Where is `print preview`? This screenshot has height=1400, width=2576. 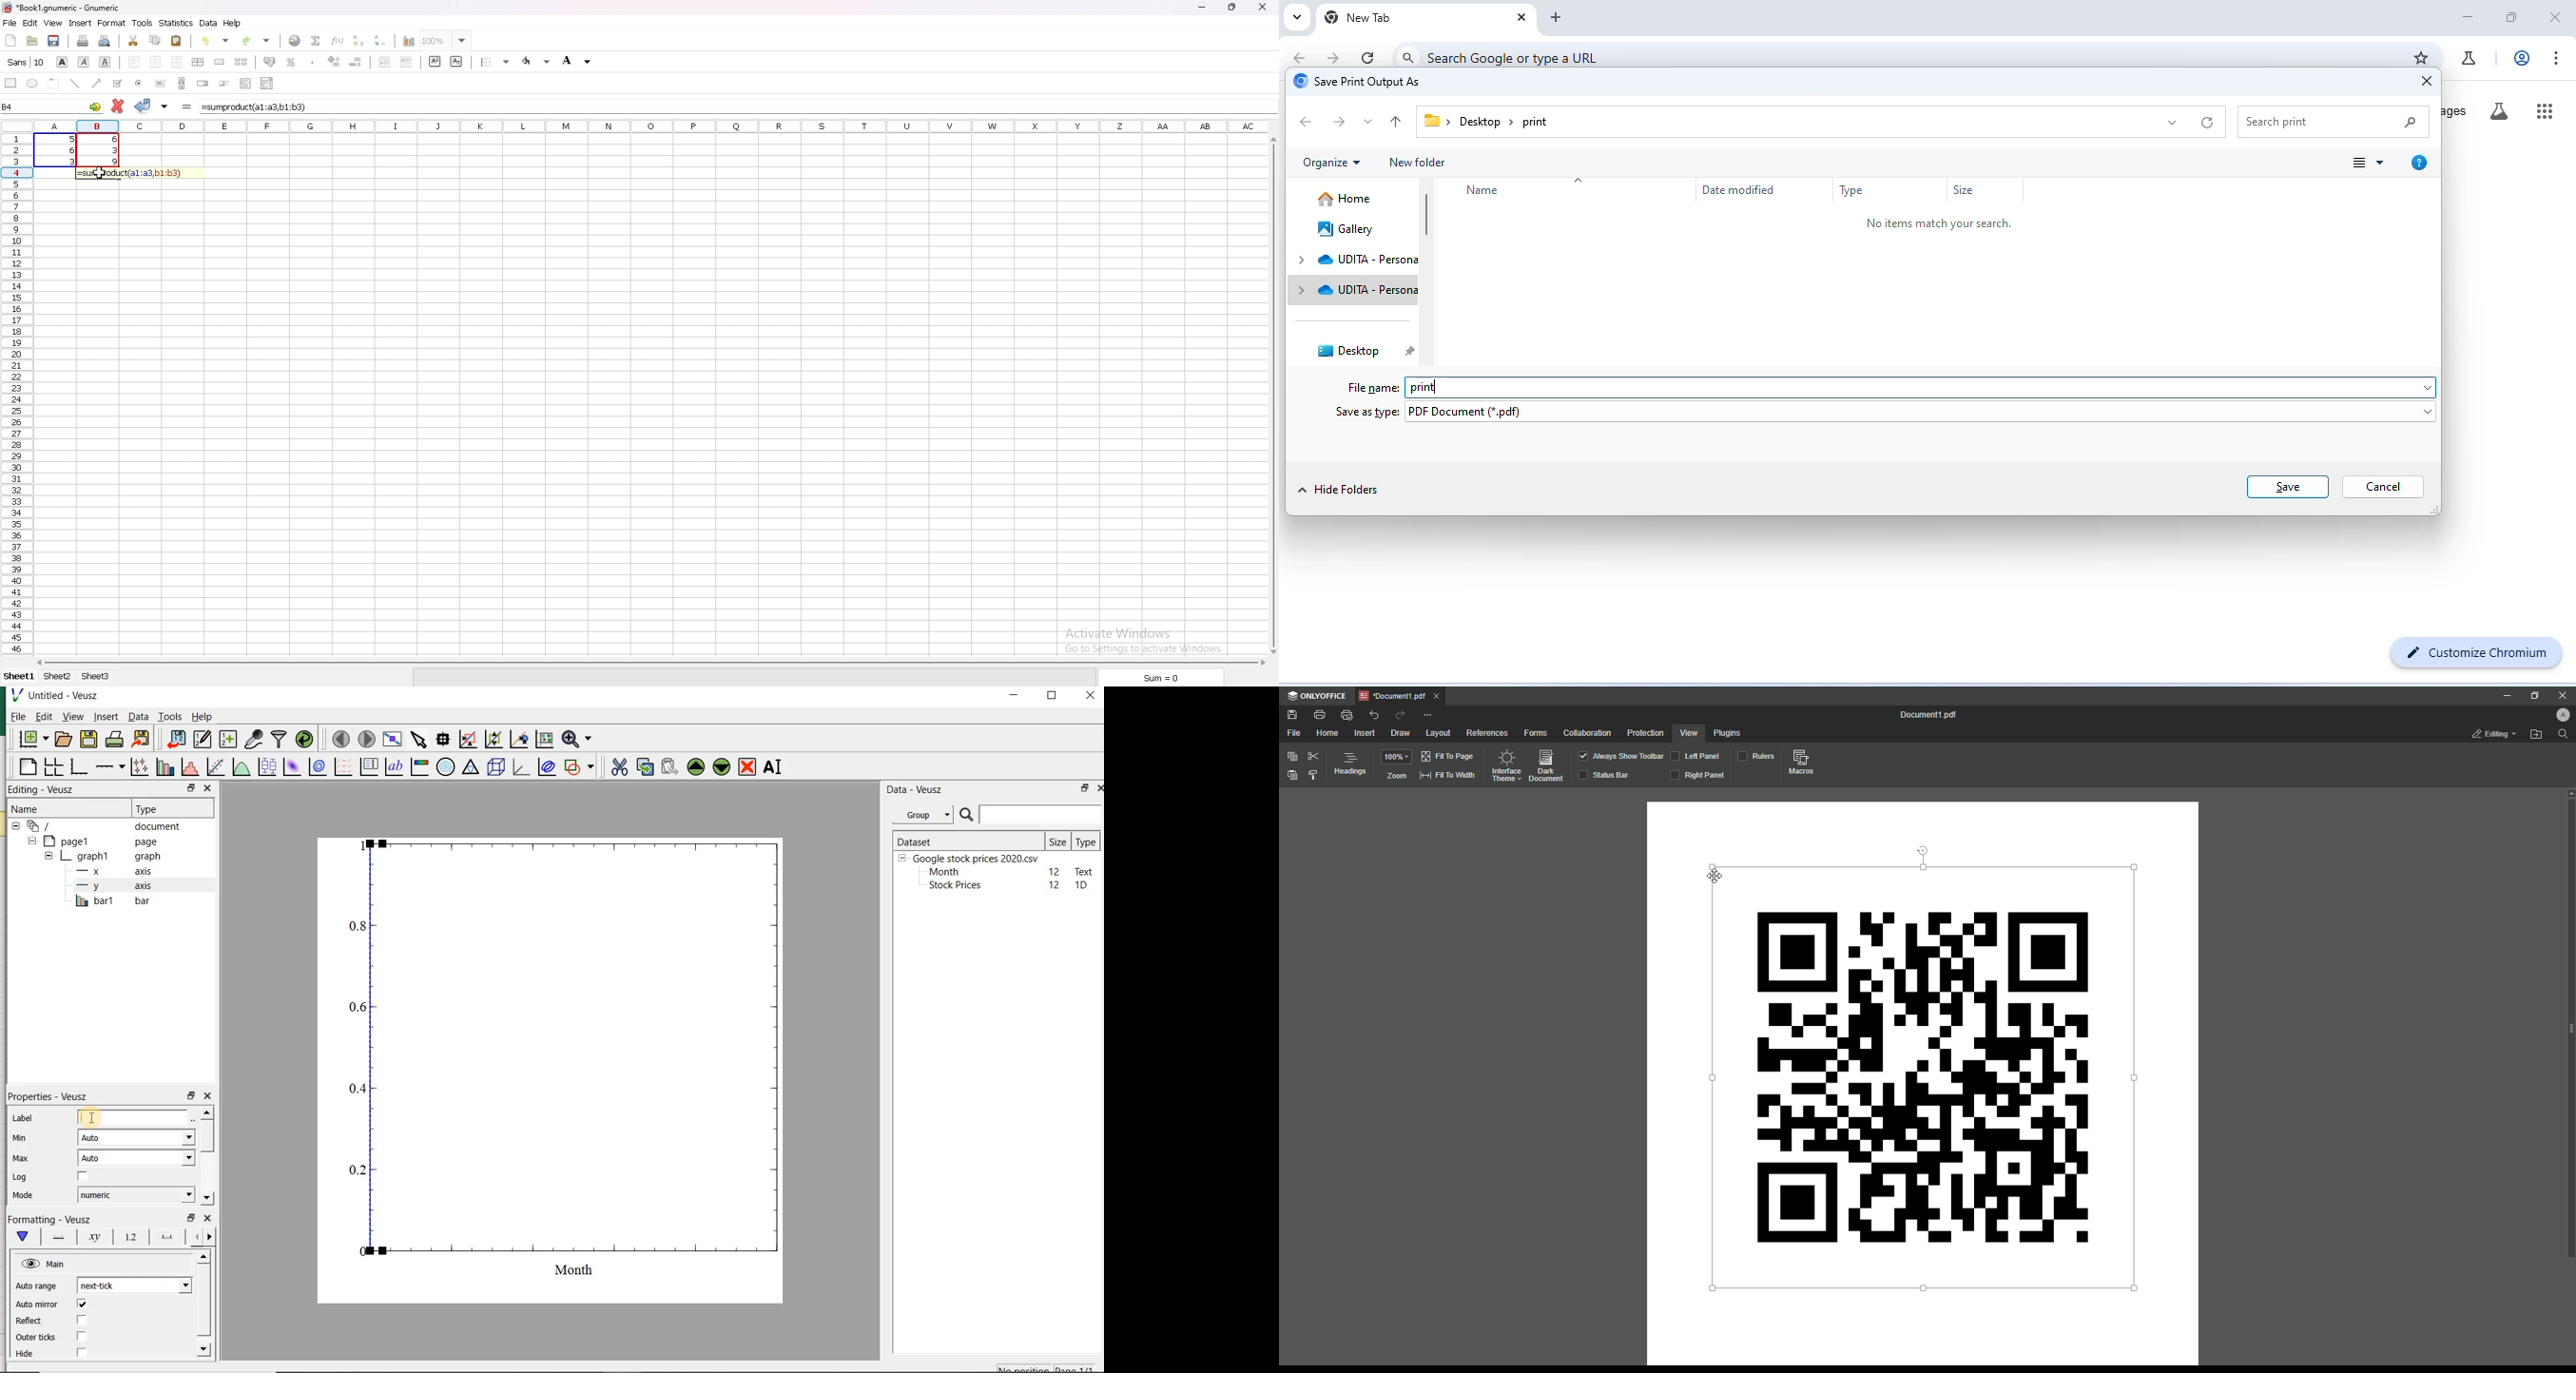 print preview is located at coordinates (105, 40).